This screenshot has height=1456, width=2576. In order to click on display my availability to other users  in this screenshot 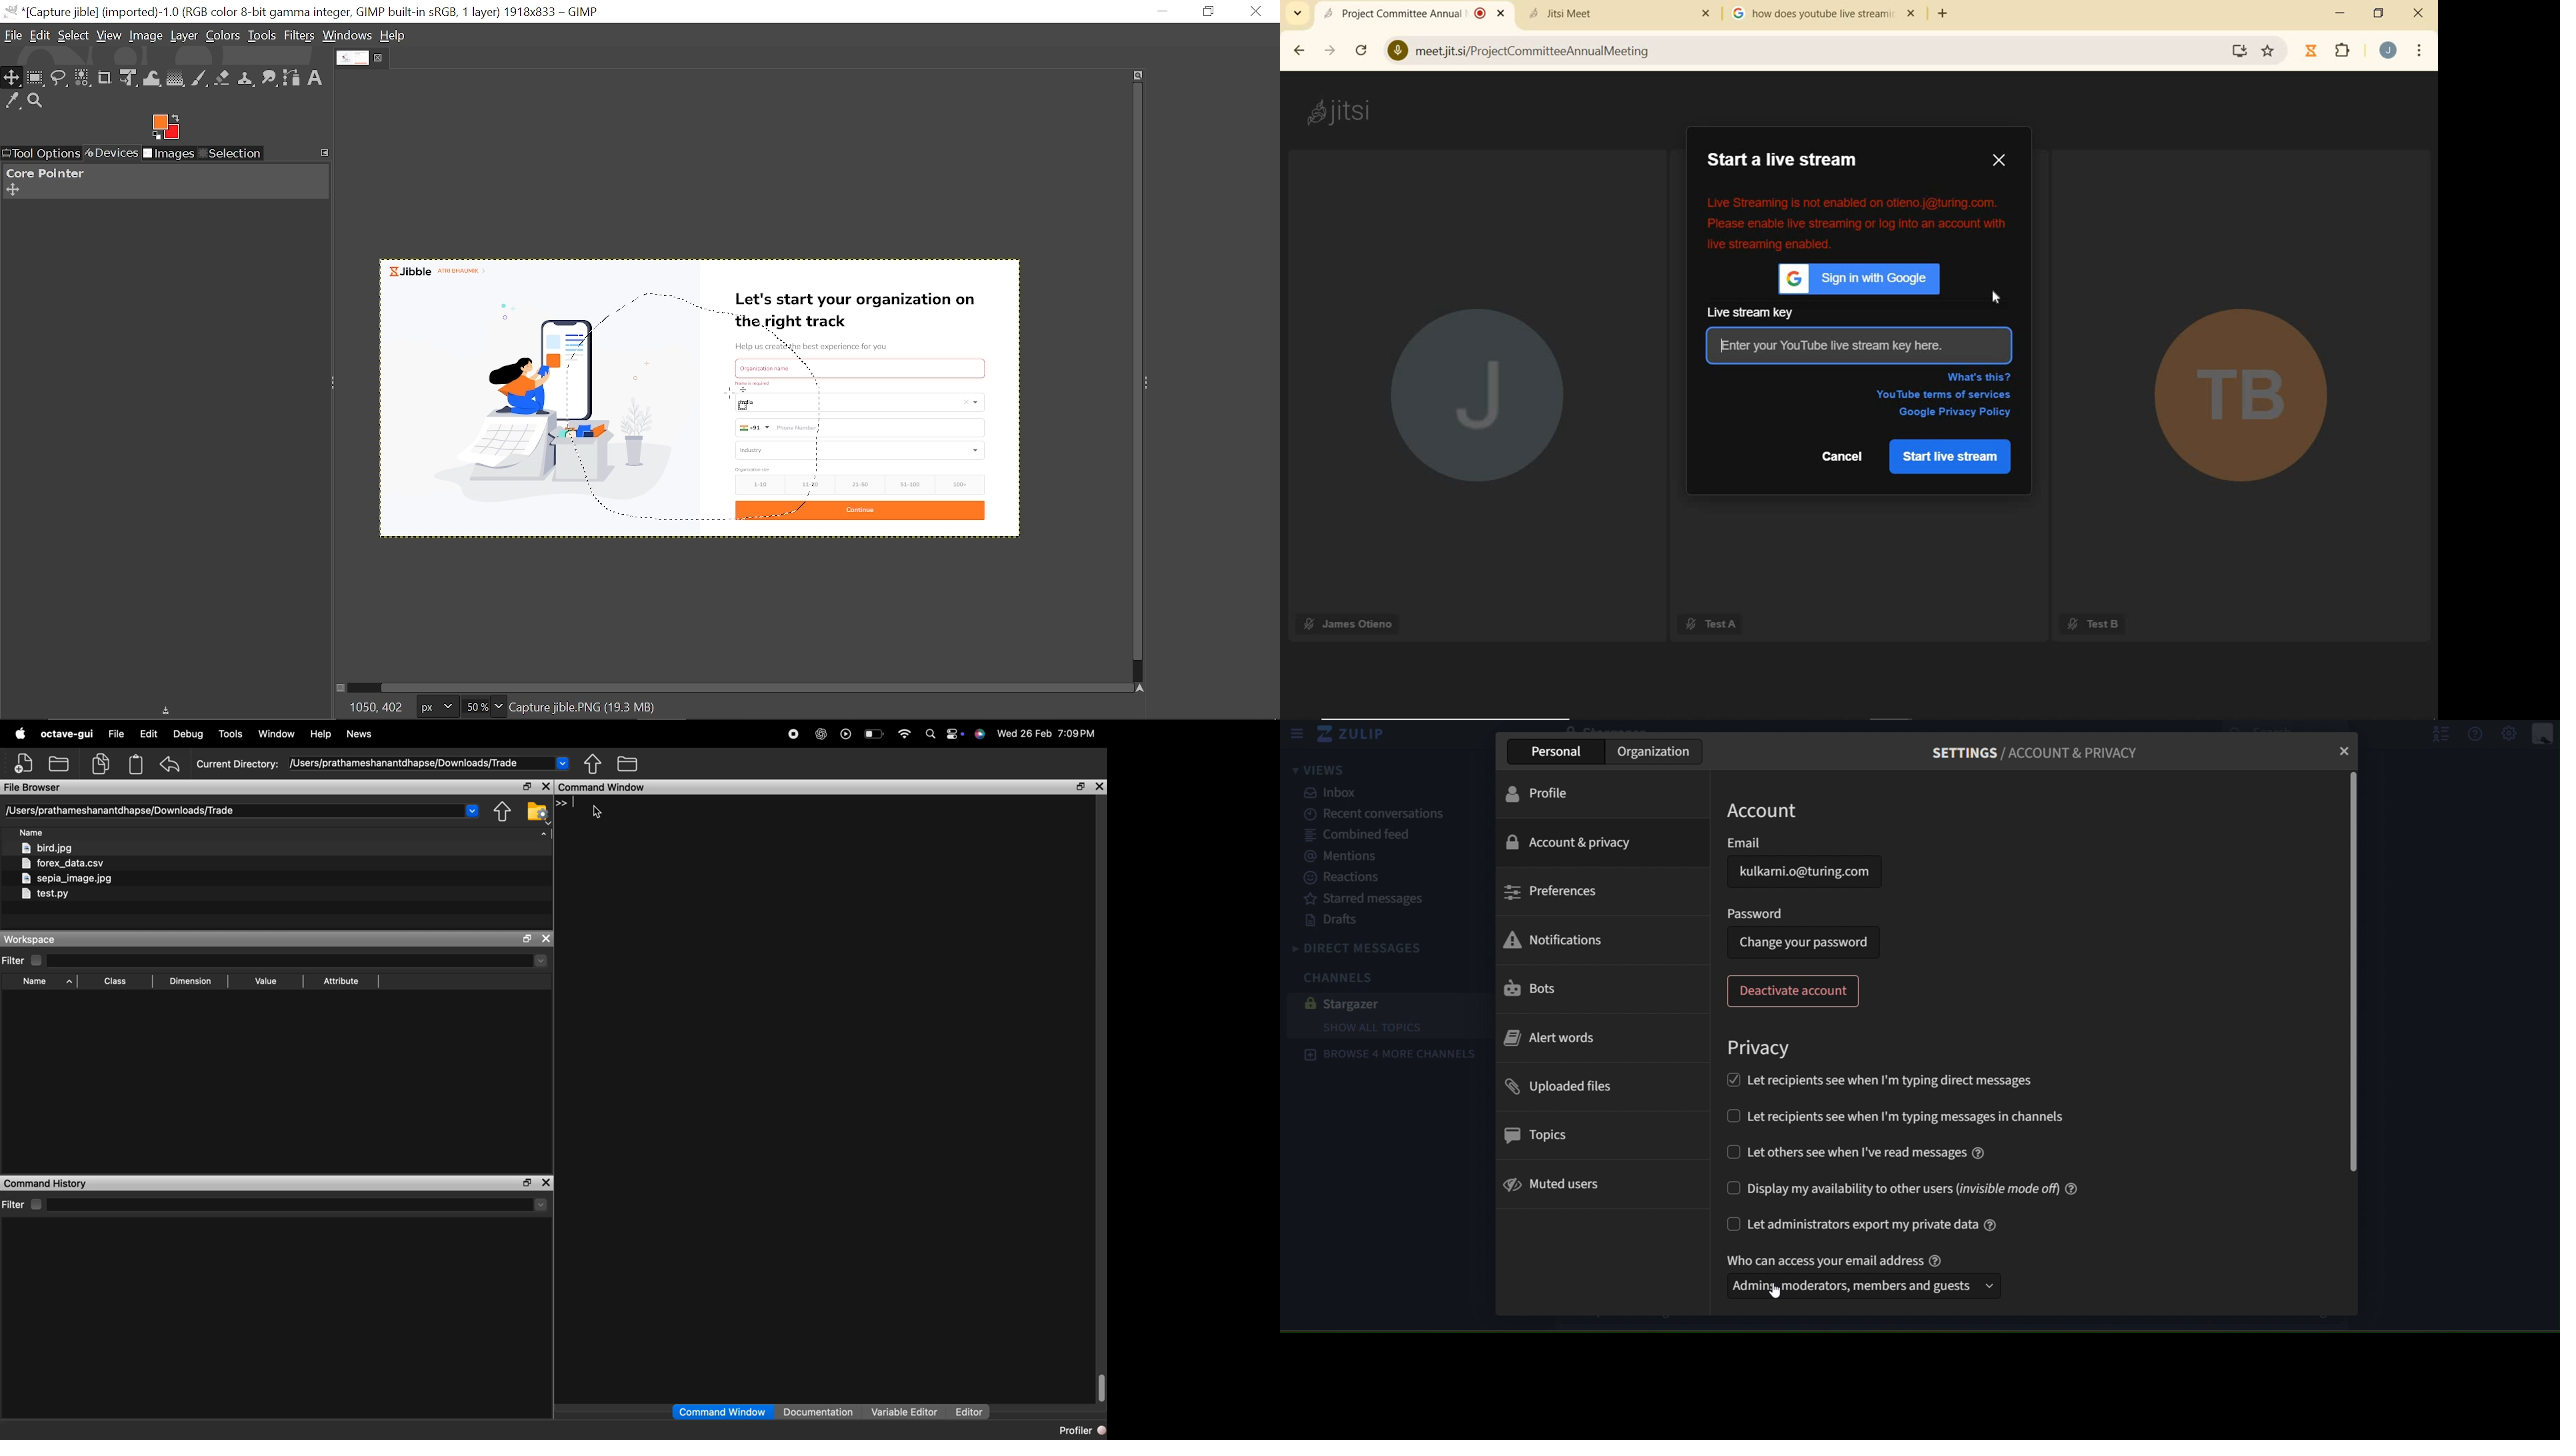, I will do `click(1904, 1189)`.